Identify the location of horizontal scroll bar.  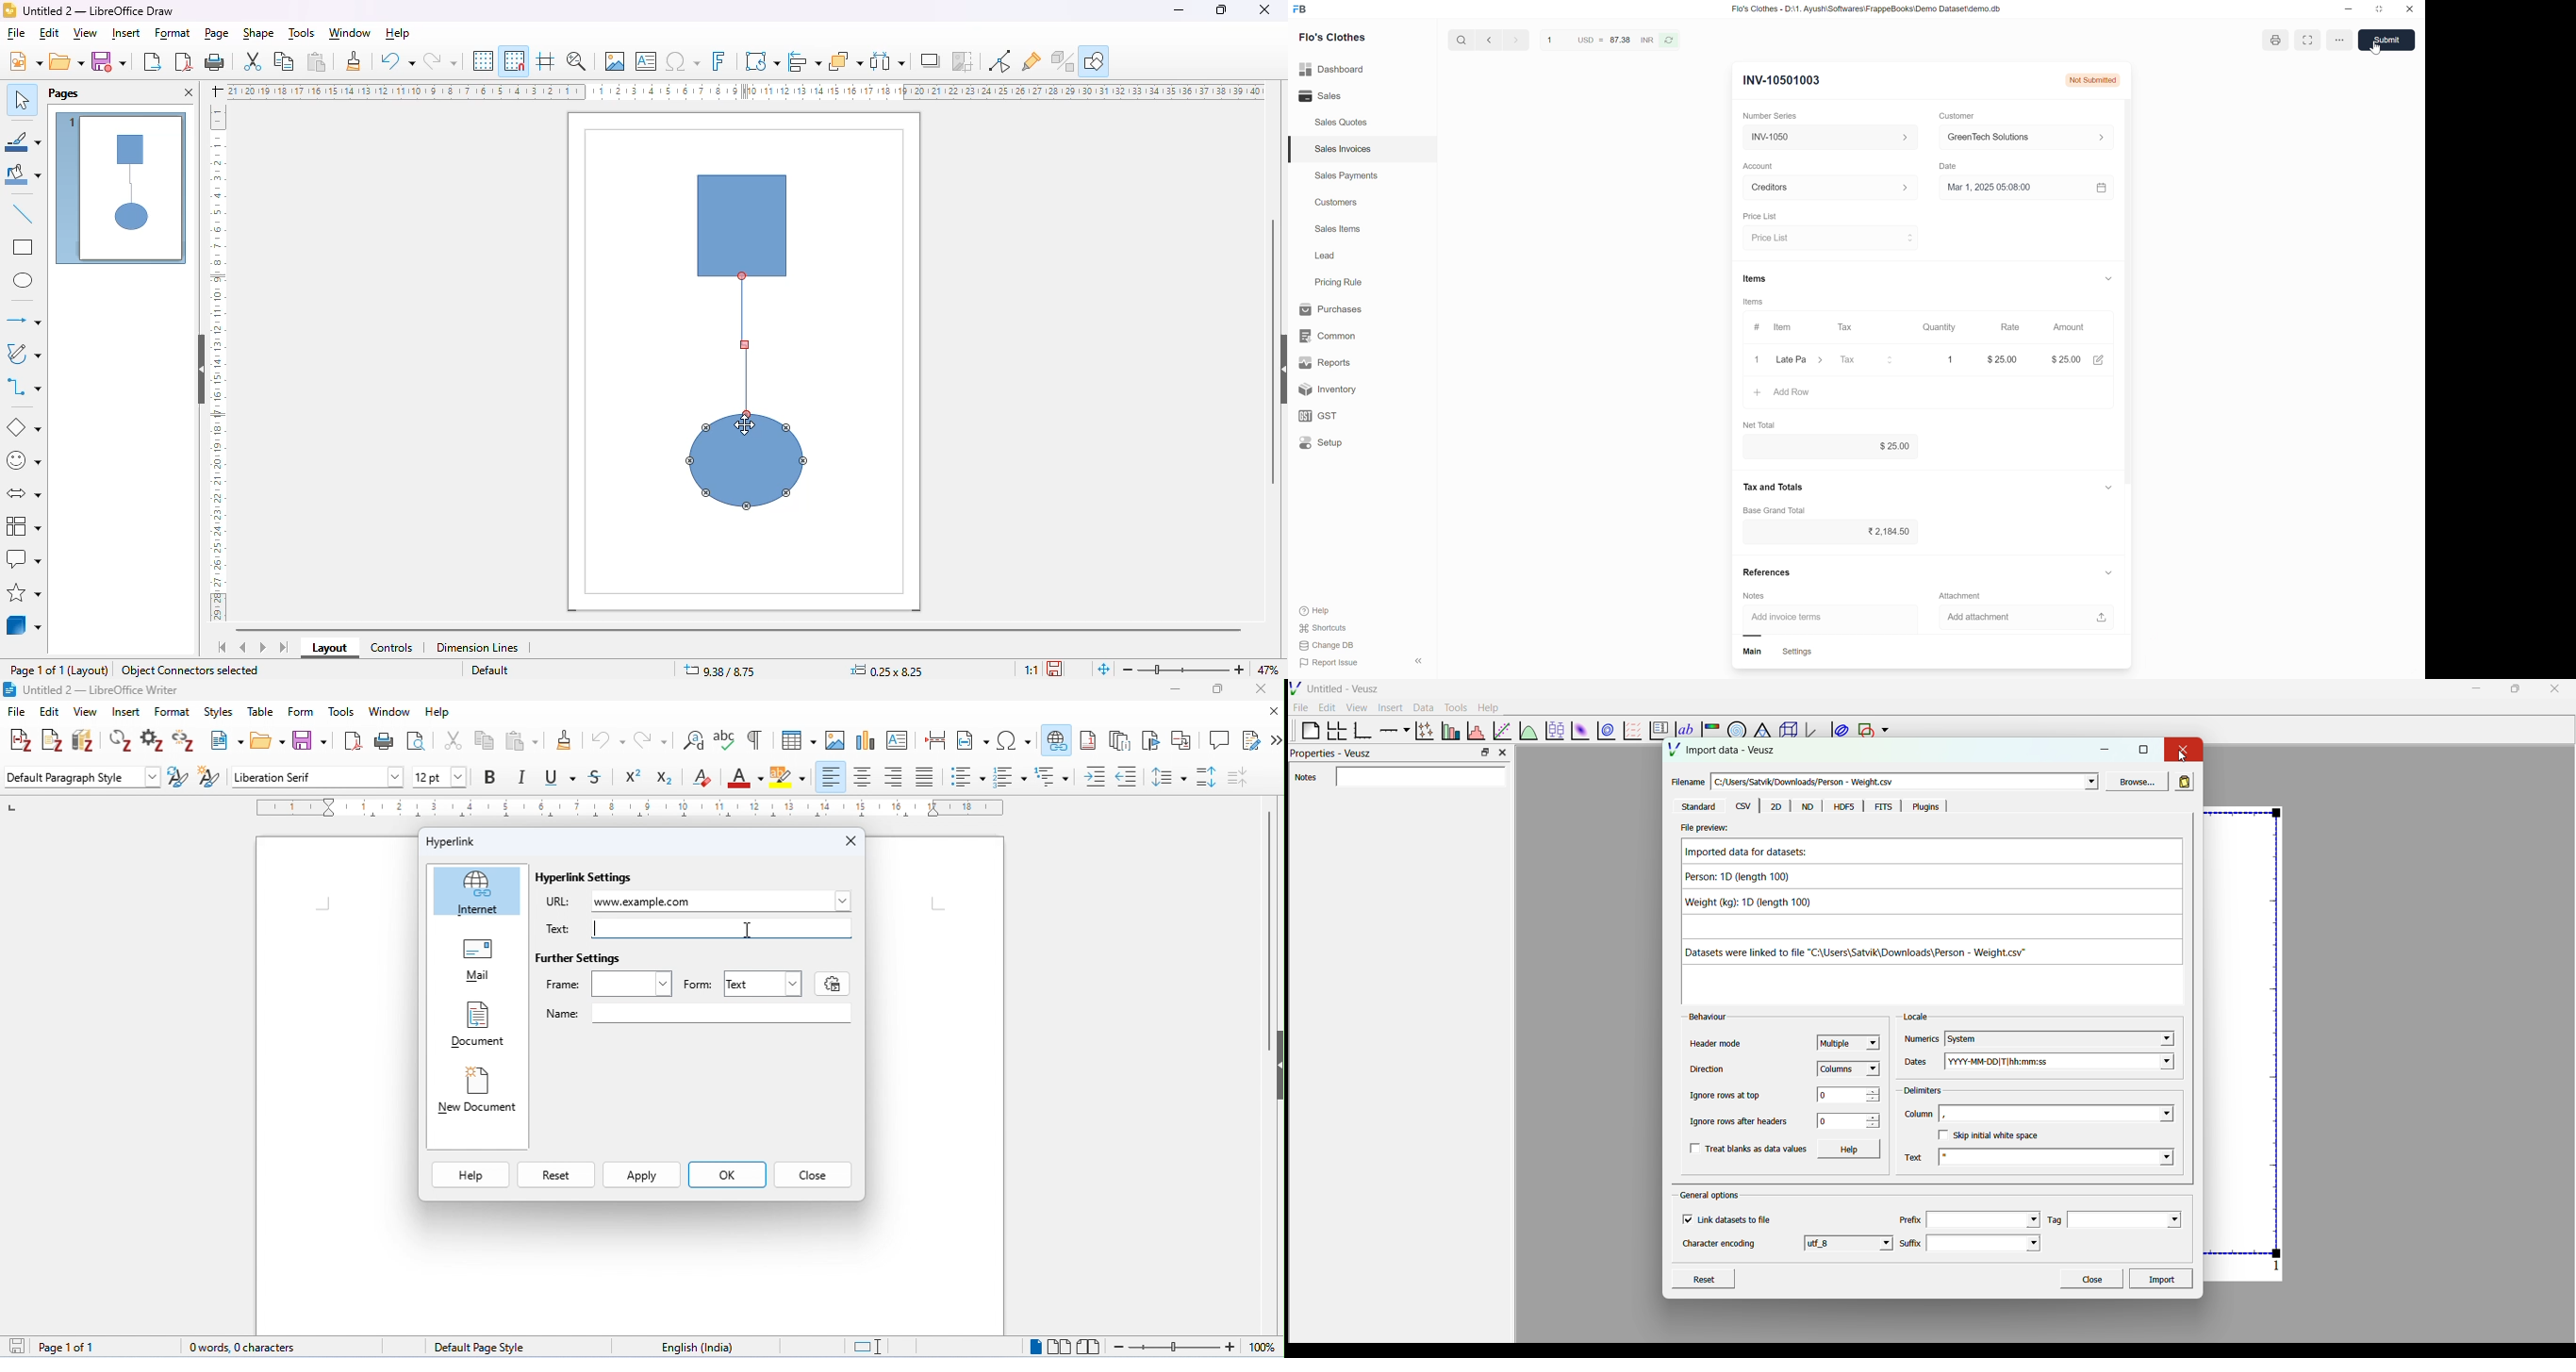
(742, 627).